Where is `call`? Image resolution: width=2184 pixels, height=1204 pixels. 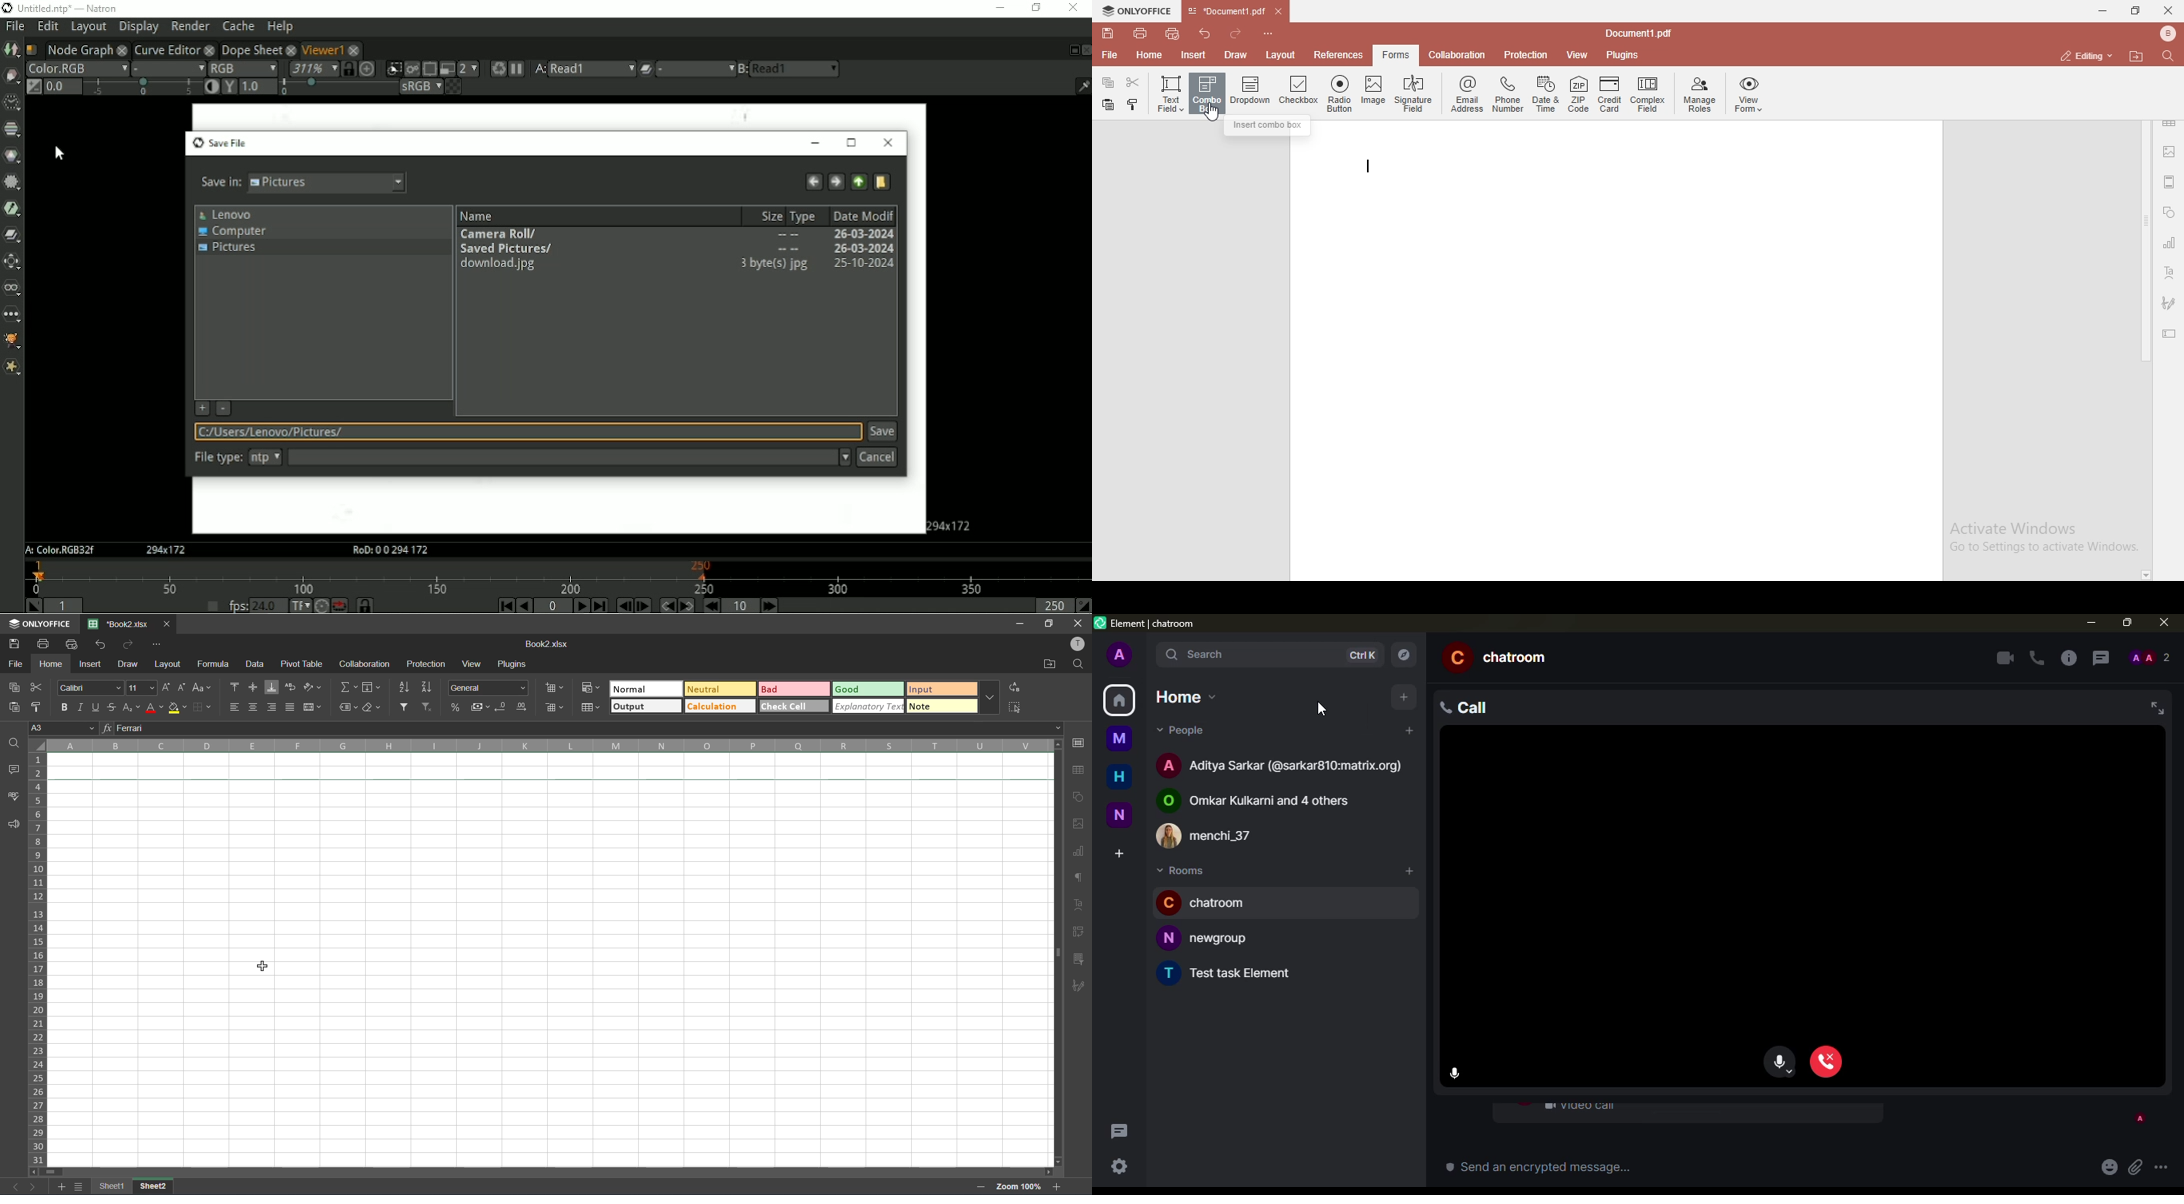
call is located at coordinates (1474, 708).